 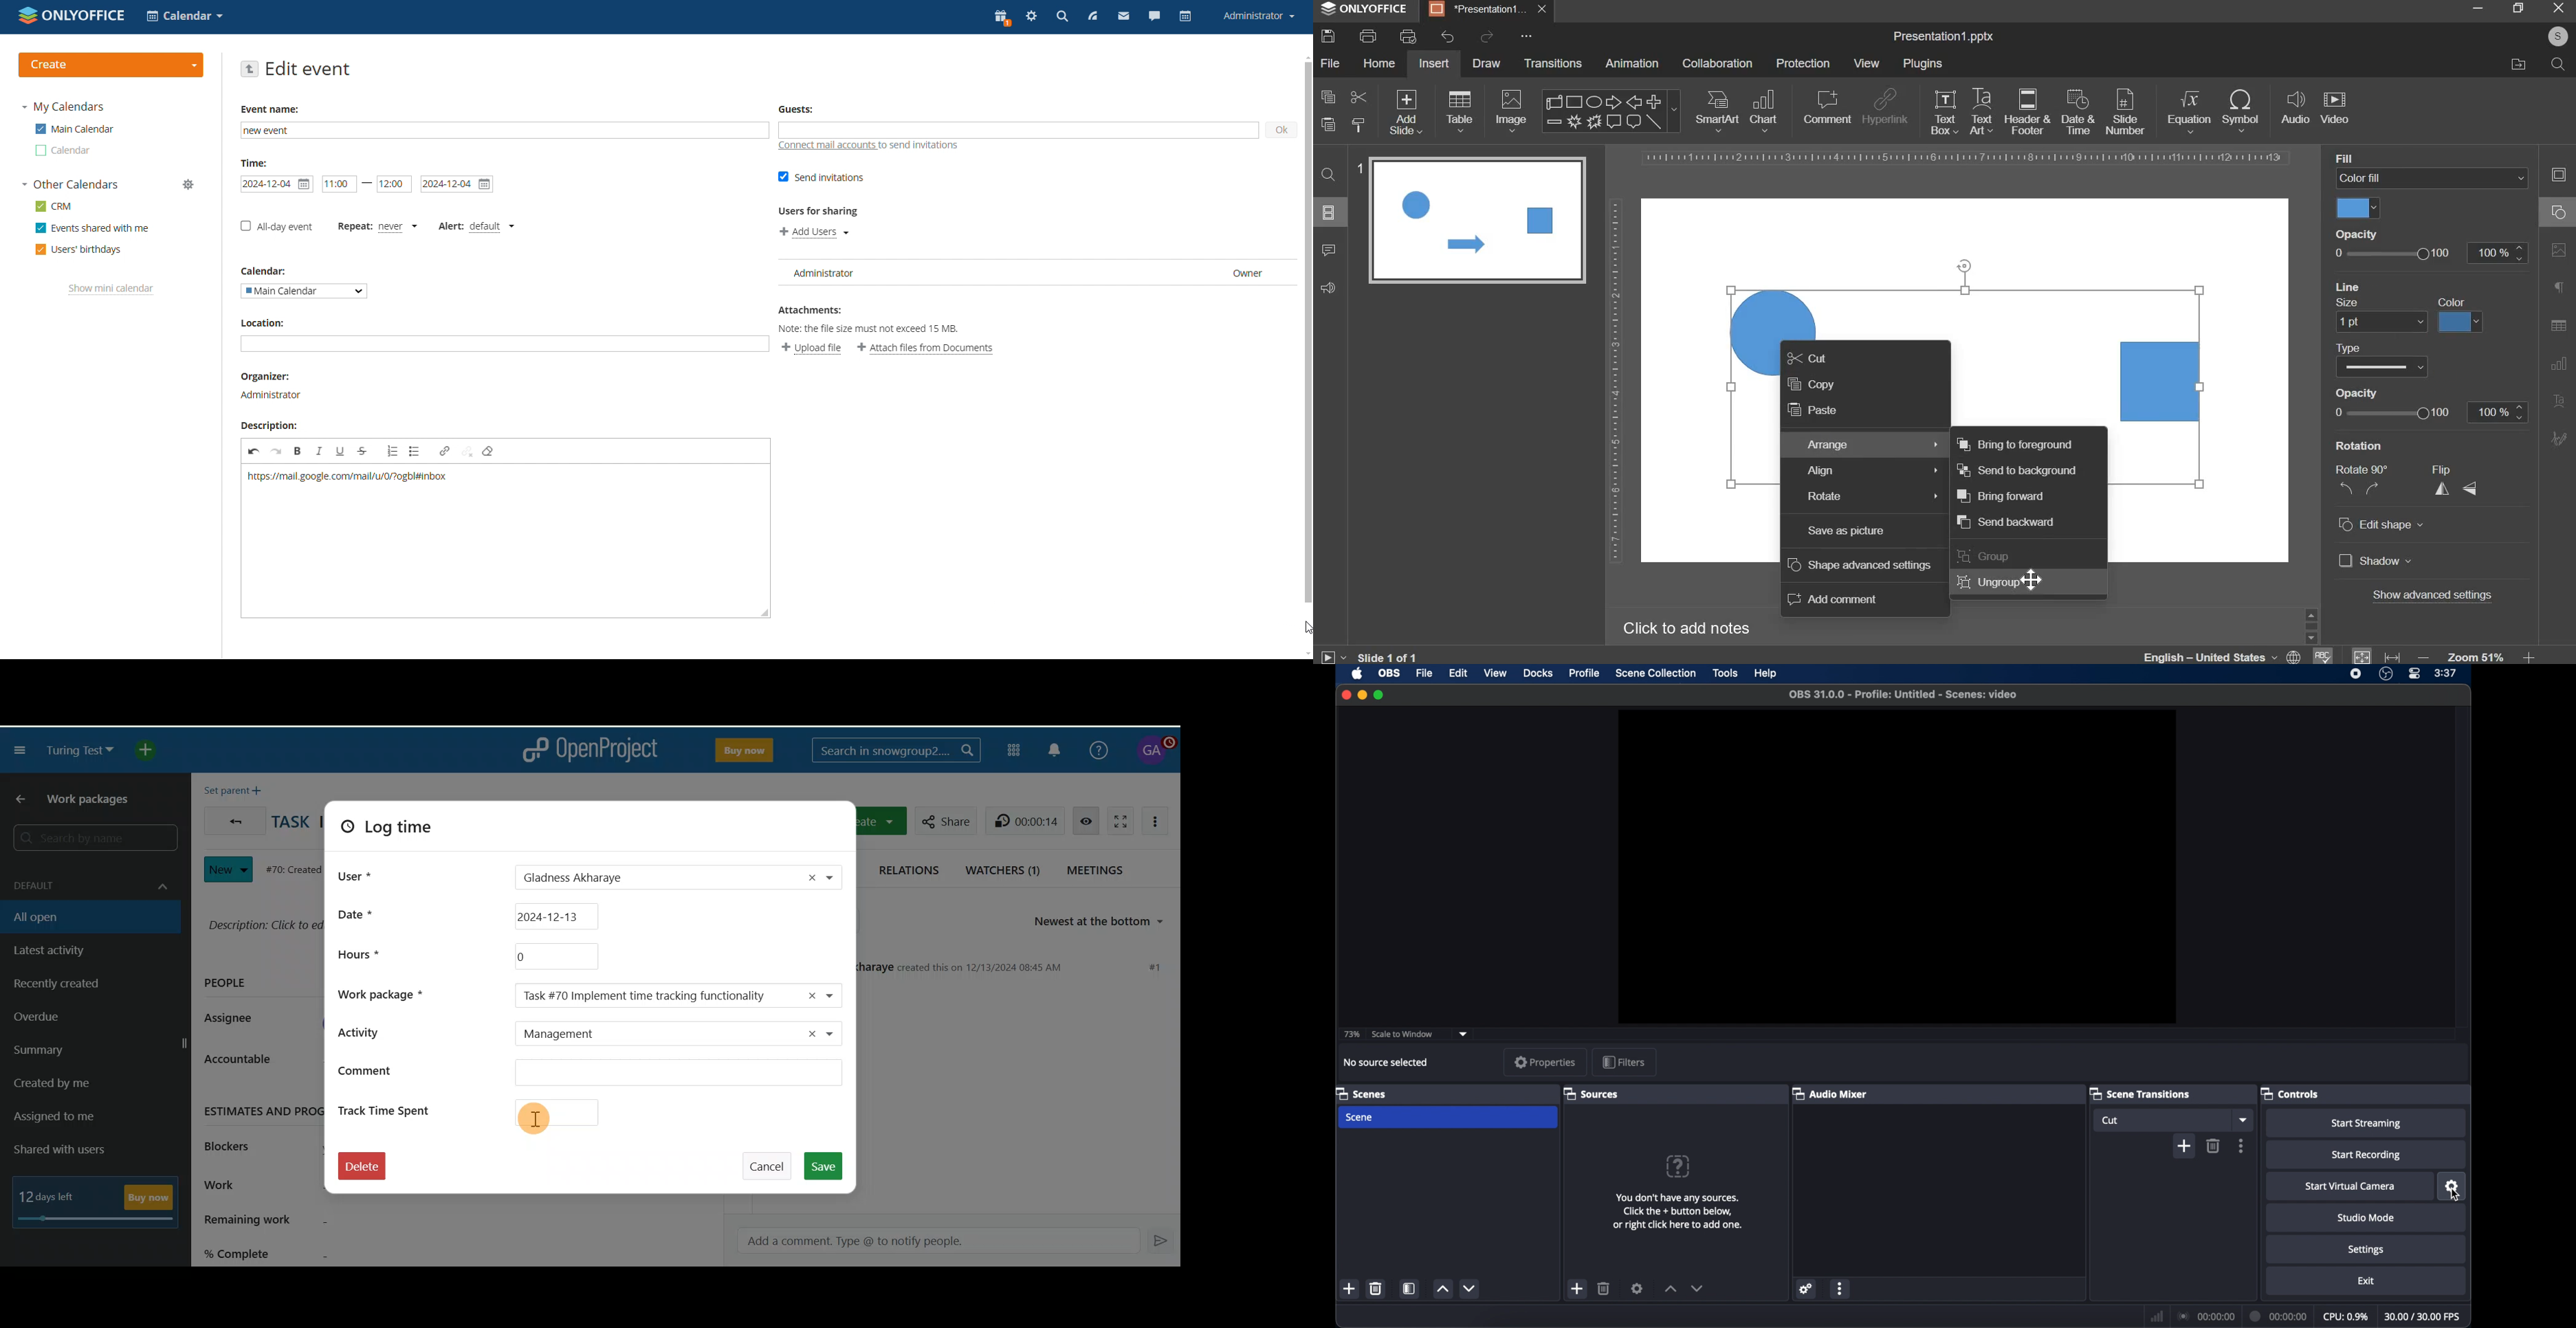 I want to click on slide number, so click(x=2125, y=110).